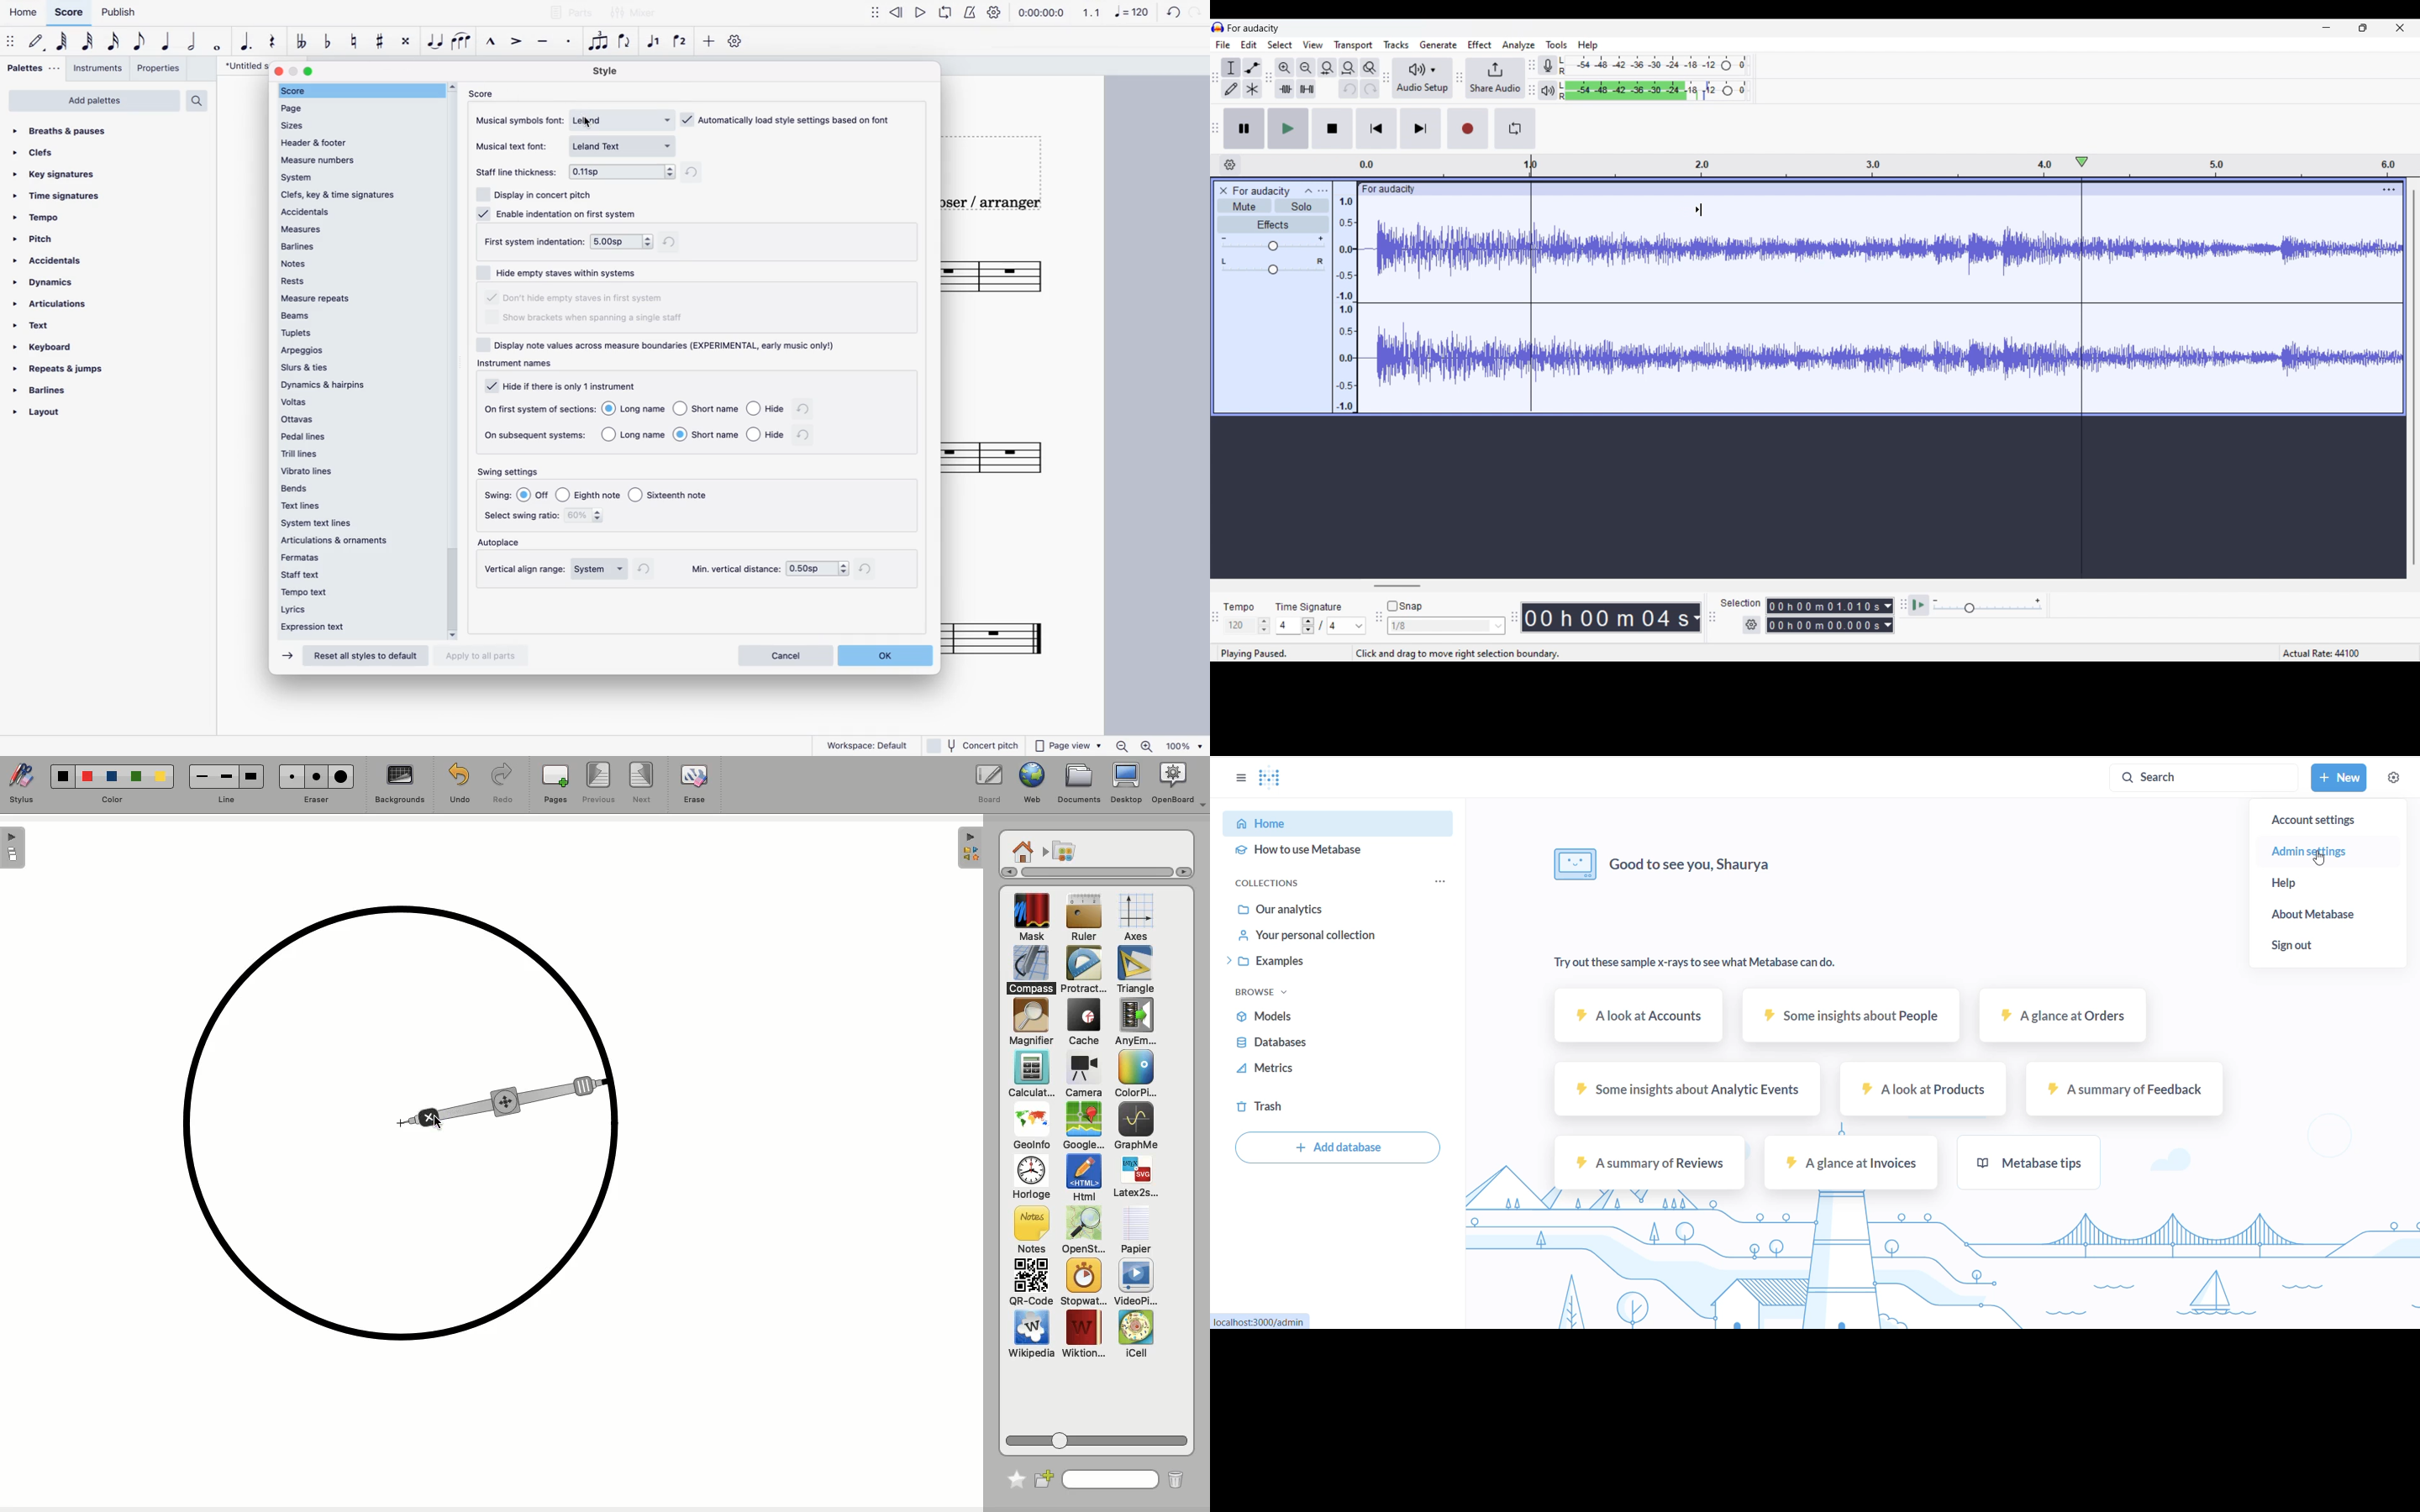  What do you see at coordinates (354, 629) in the screenshot?
I see `expression text` at bounding box center [354, 629].